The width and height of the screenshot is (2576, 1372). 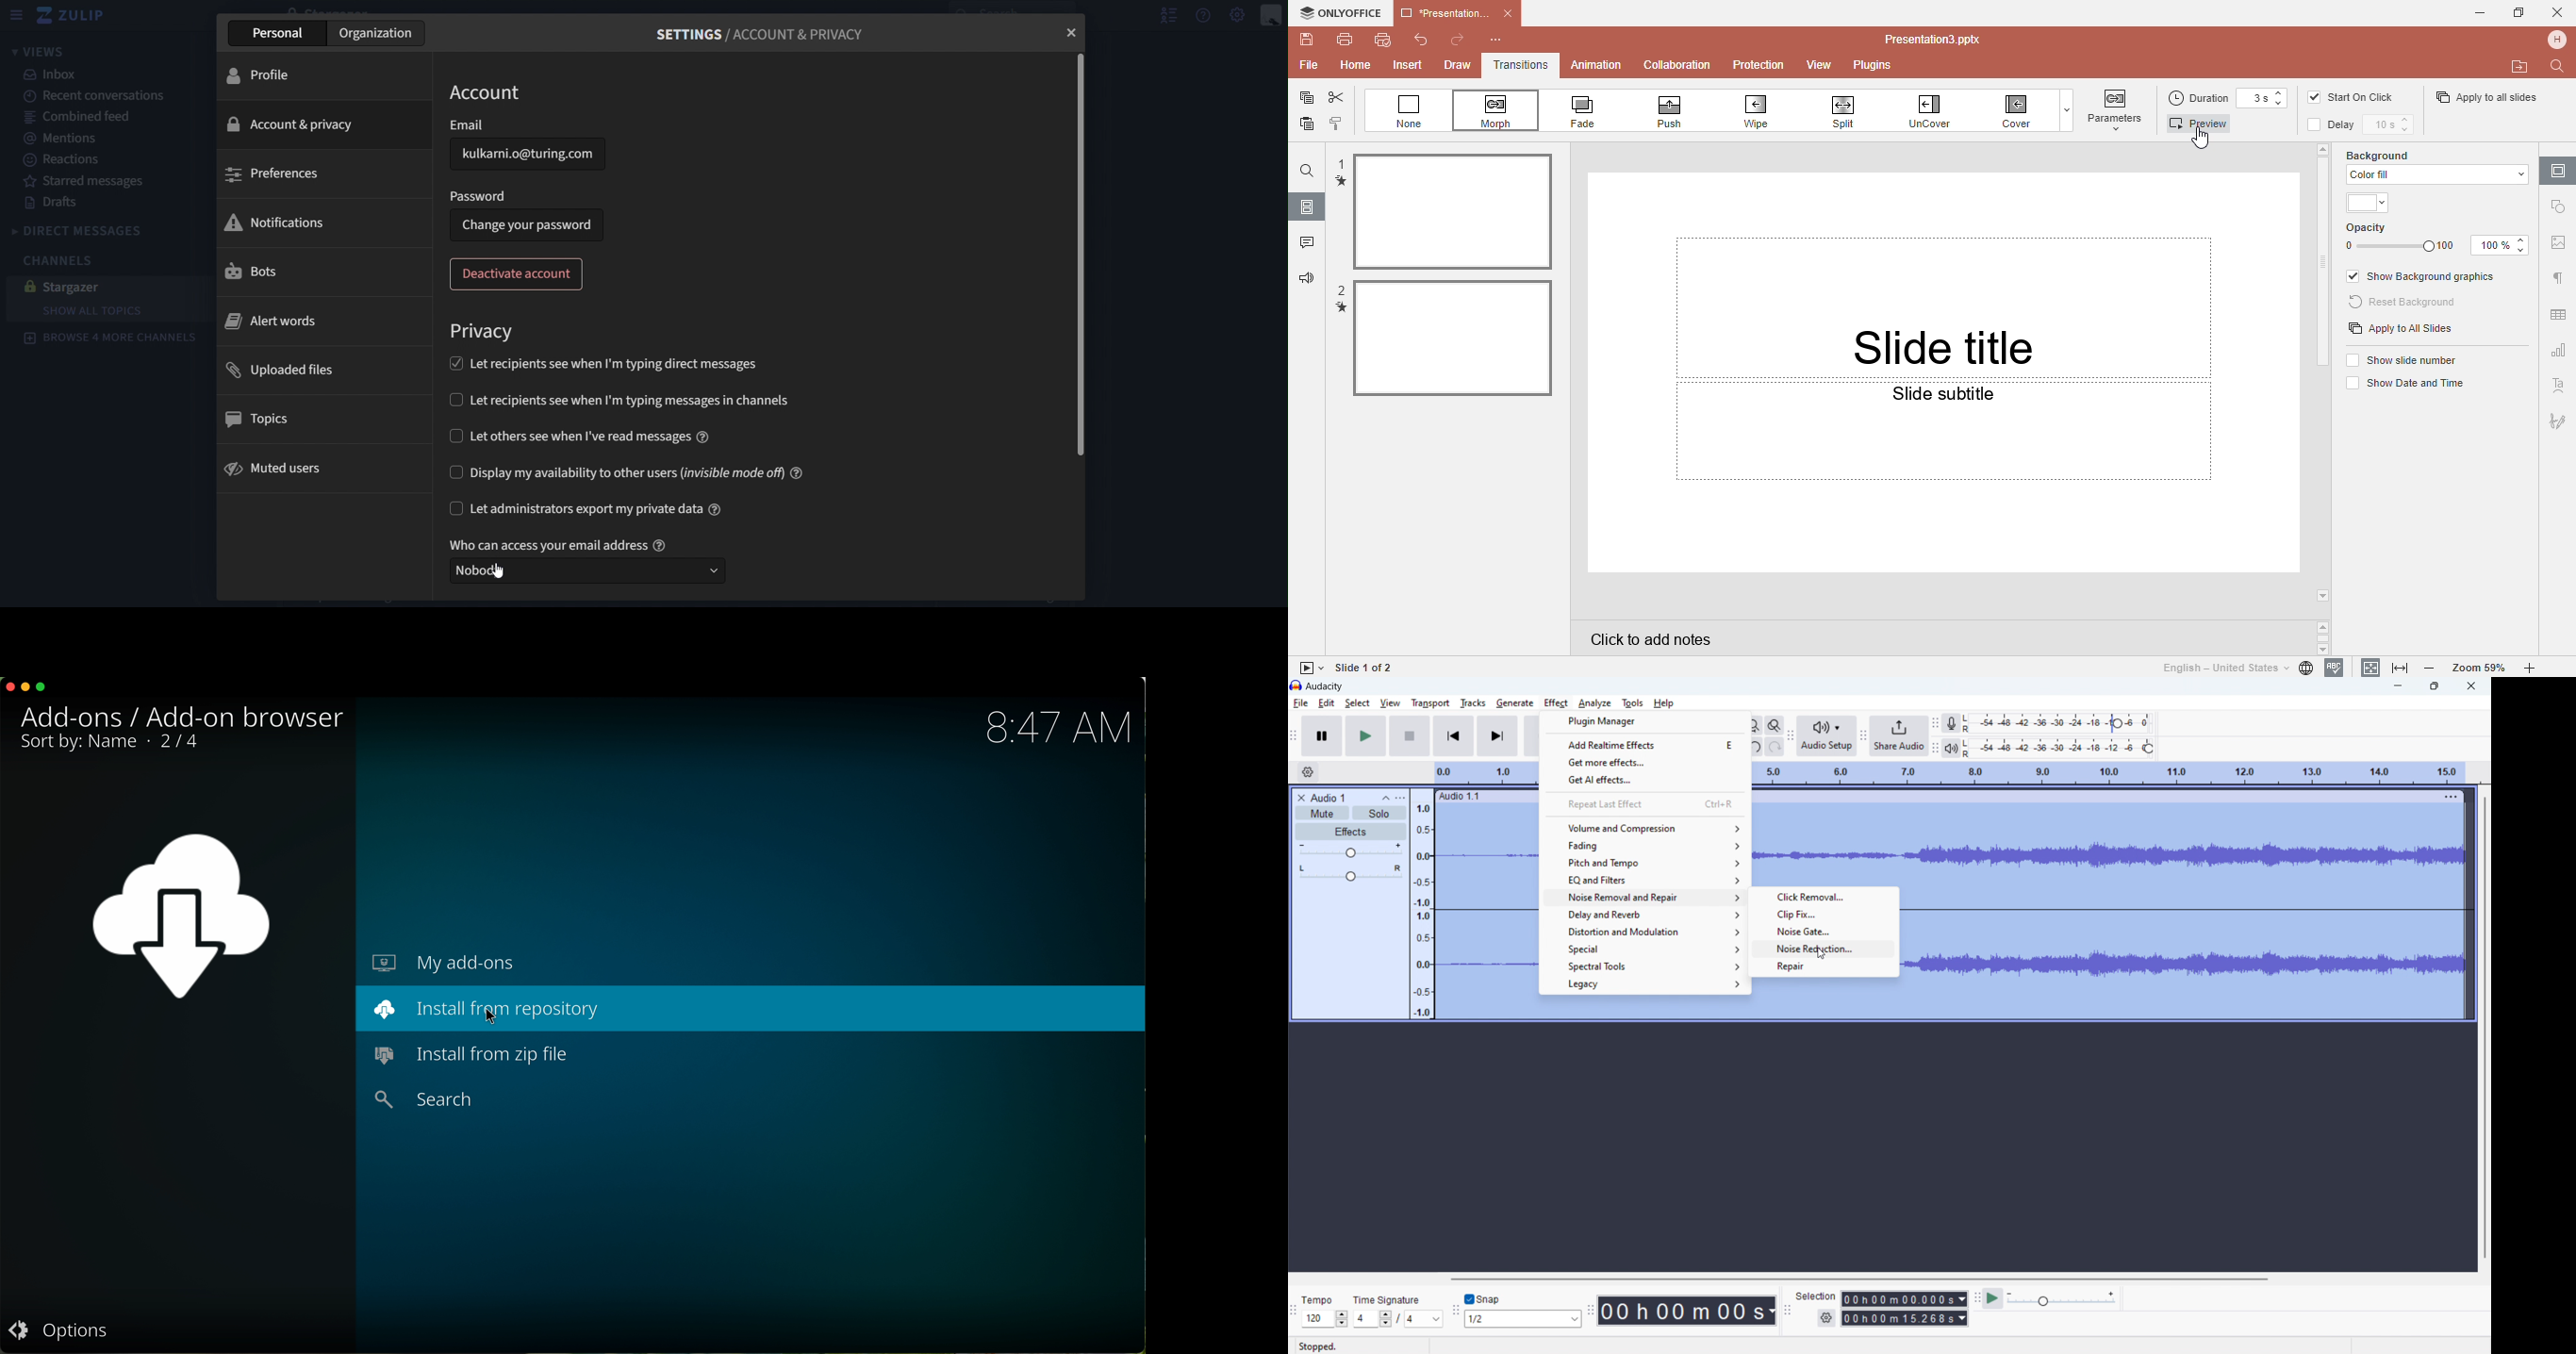 What do you see at coordinates (480, 196) in the screenshot?
I see `password` at bounding box center [480, 196].